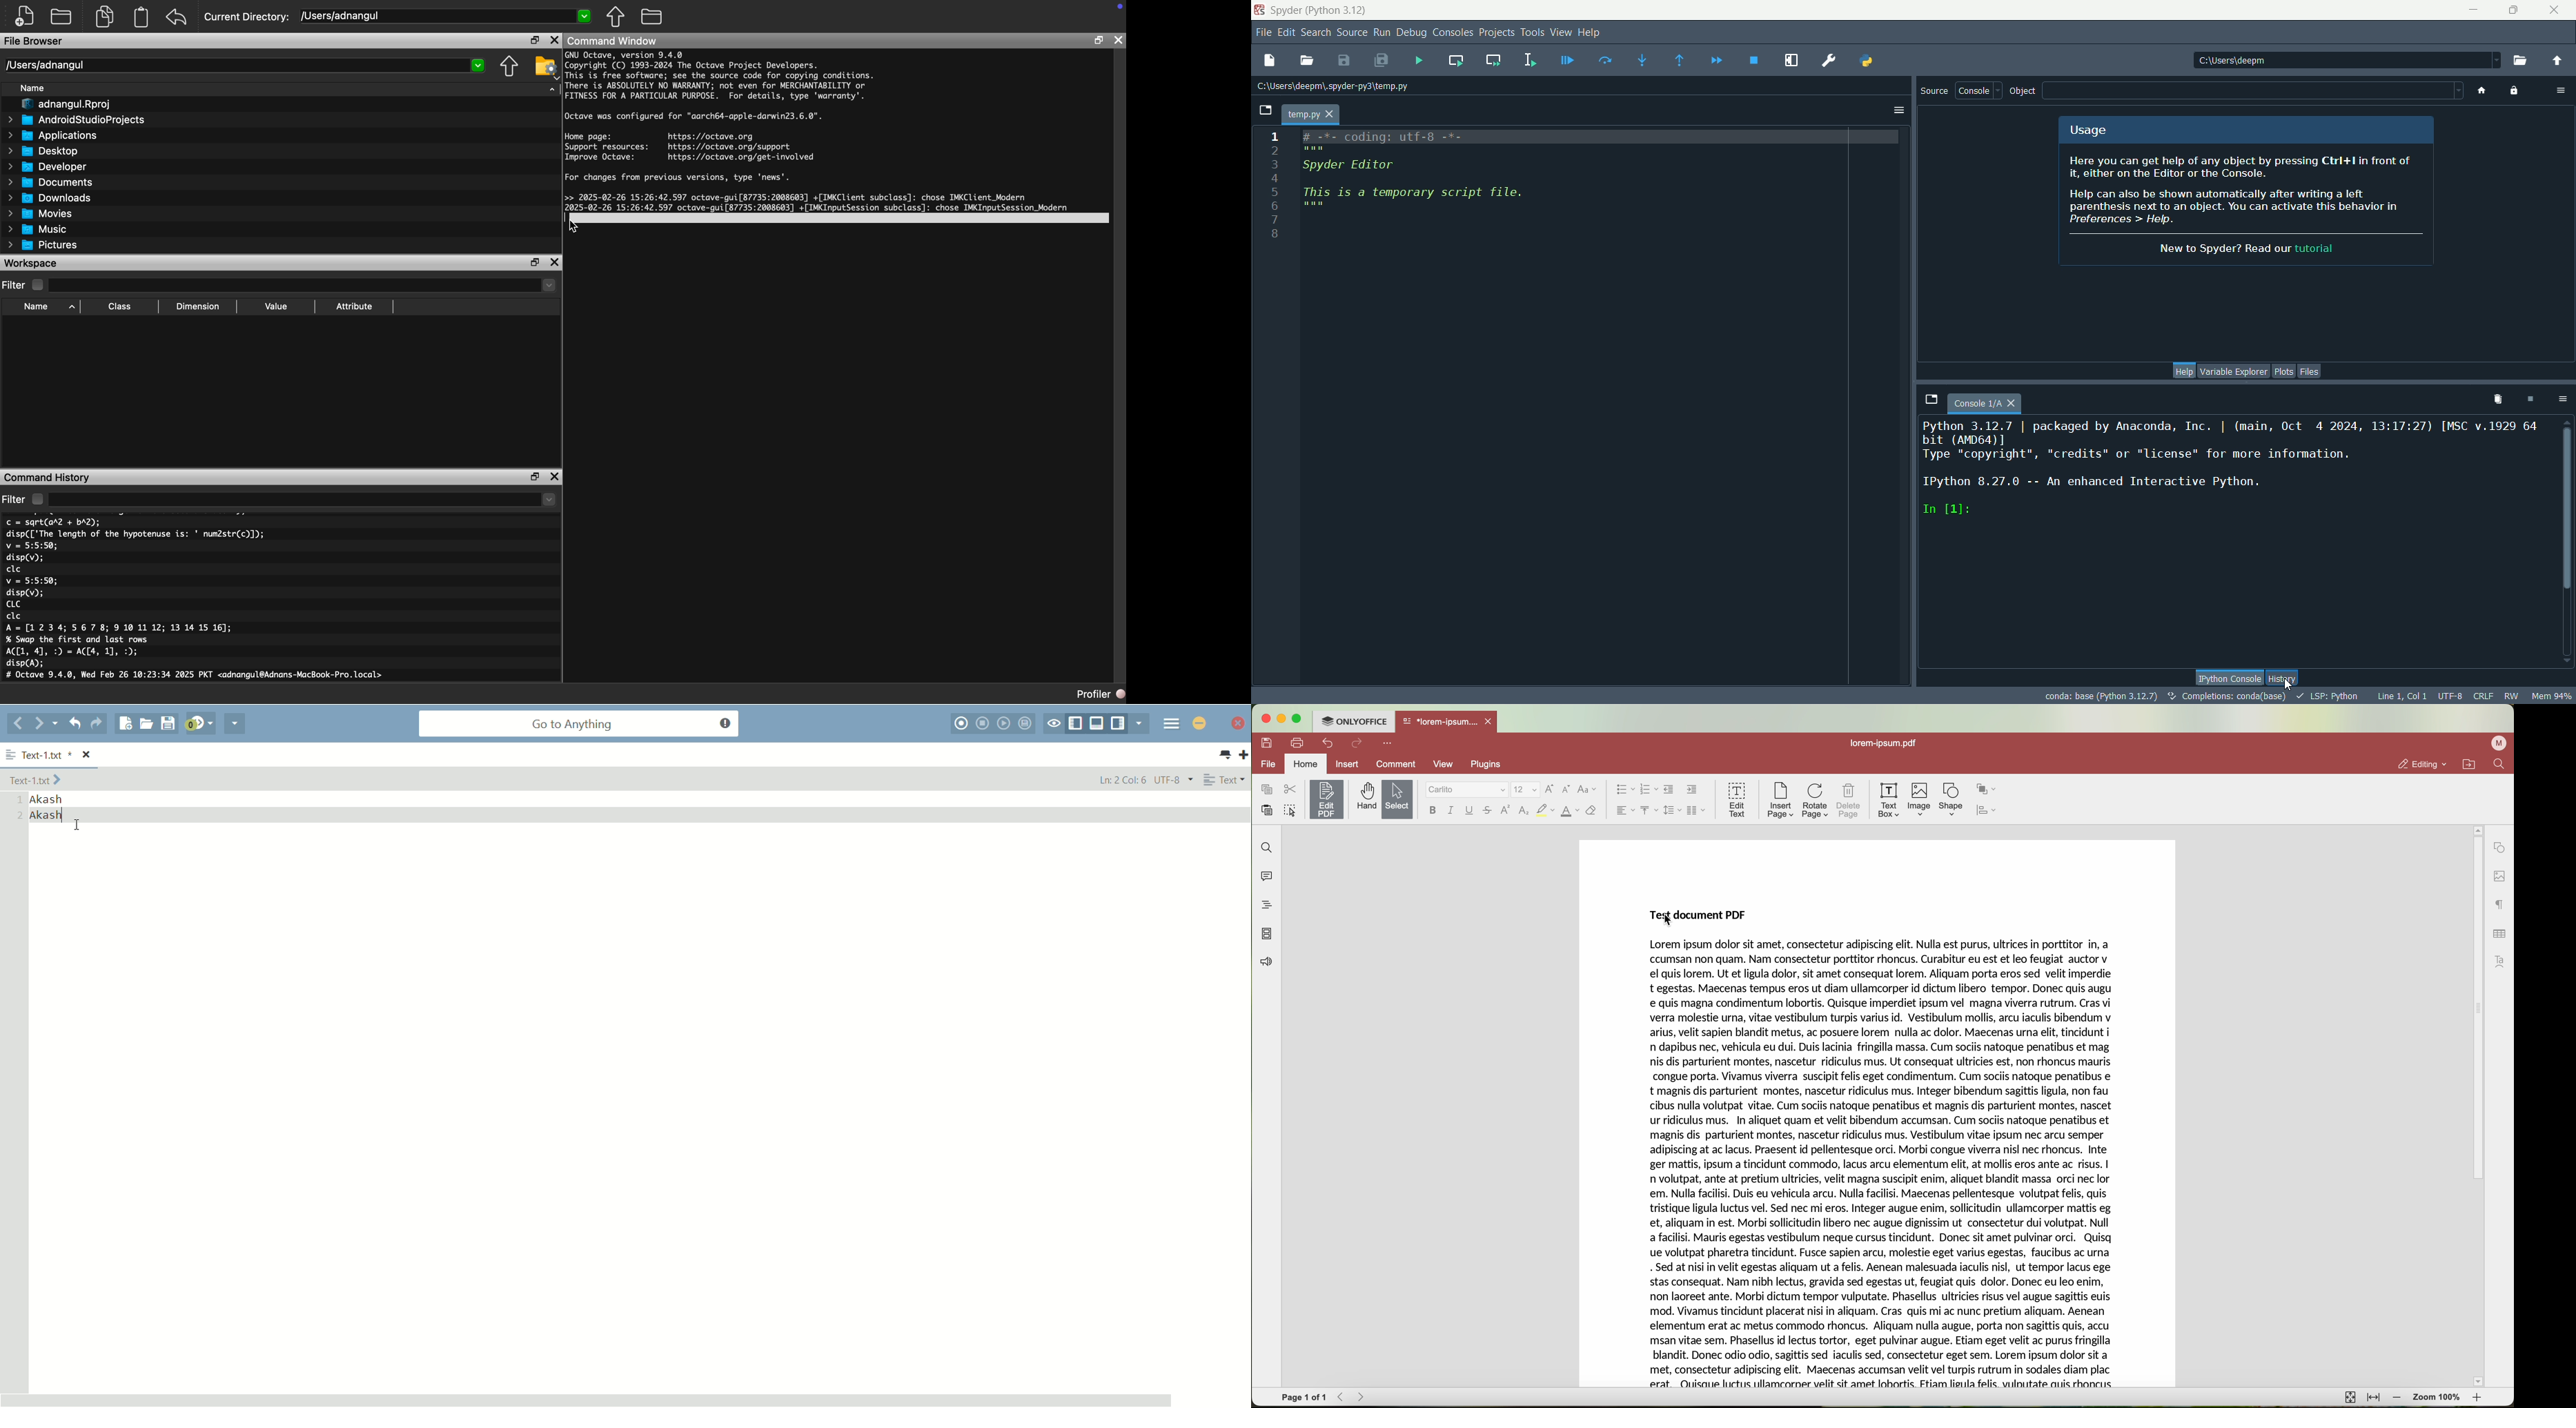  What do you see at coordinates (1644, 59) in the screenshot?
I see `step into function` at bounding box center [1644, 59].